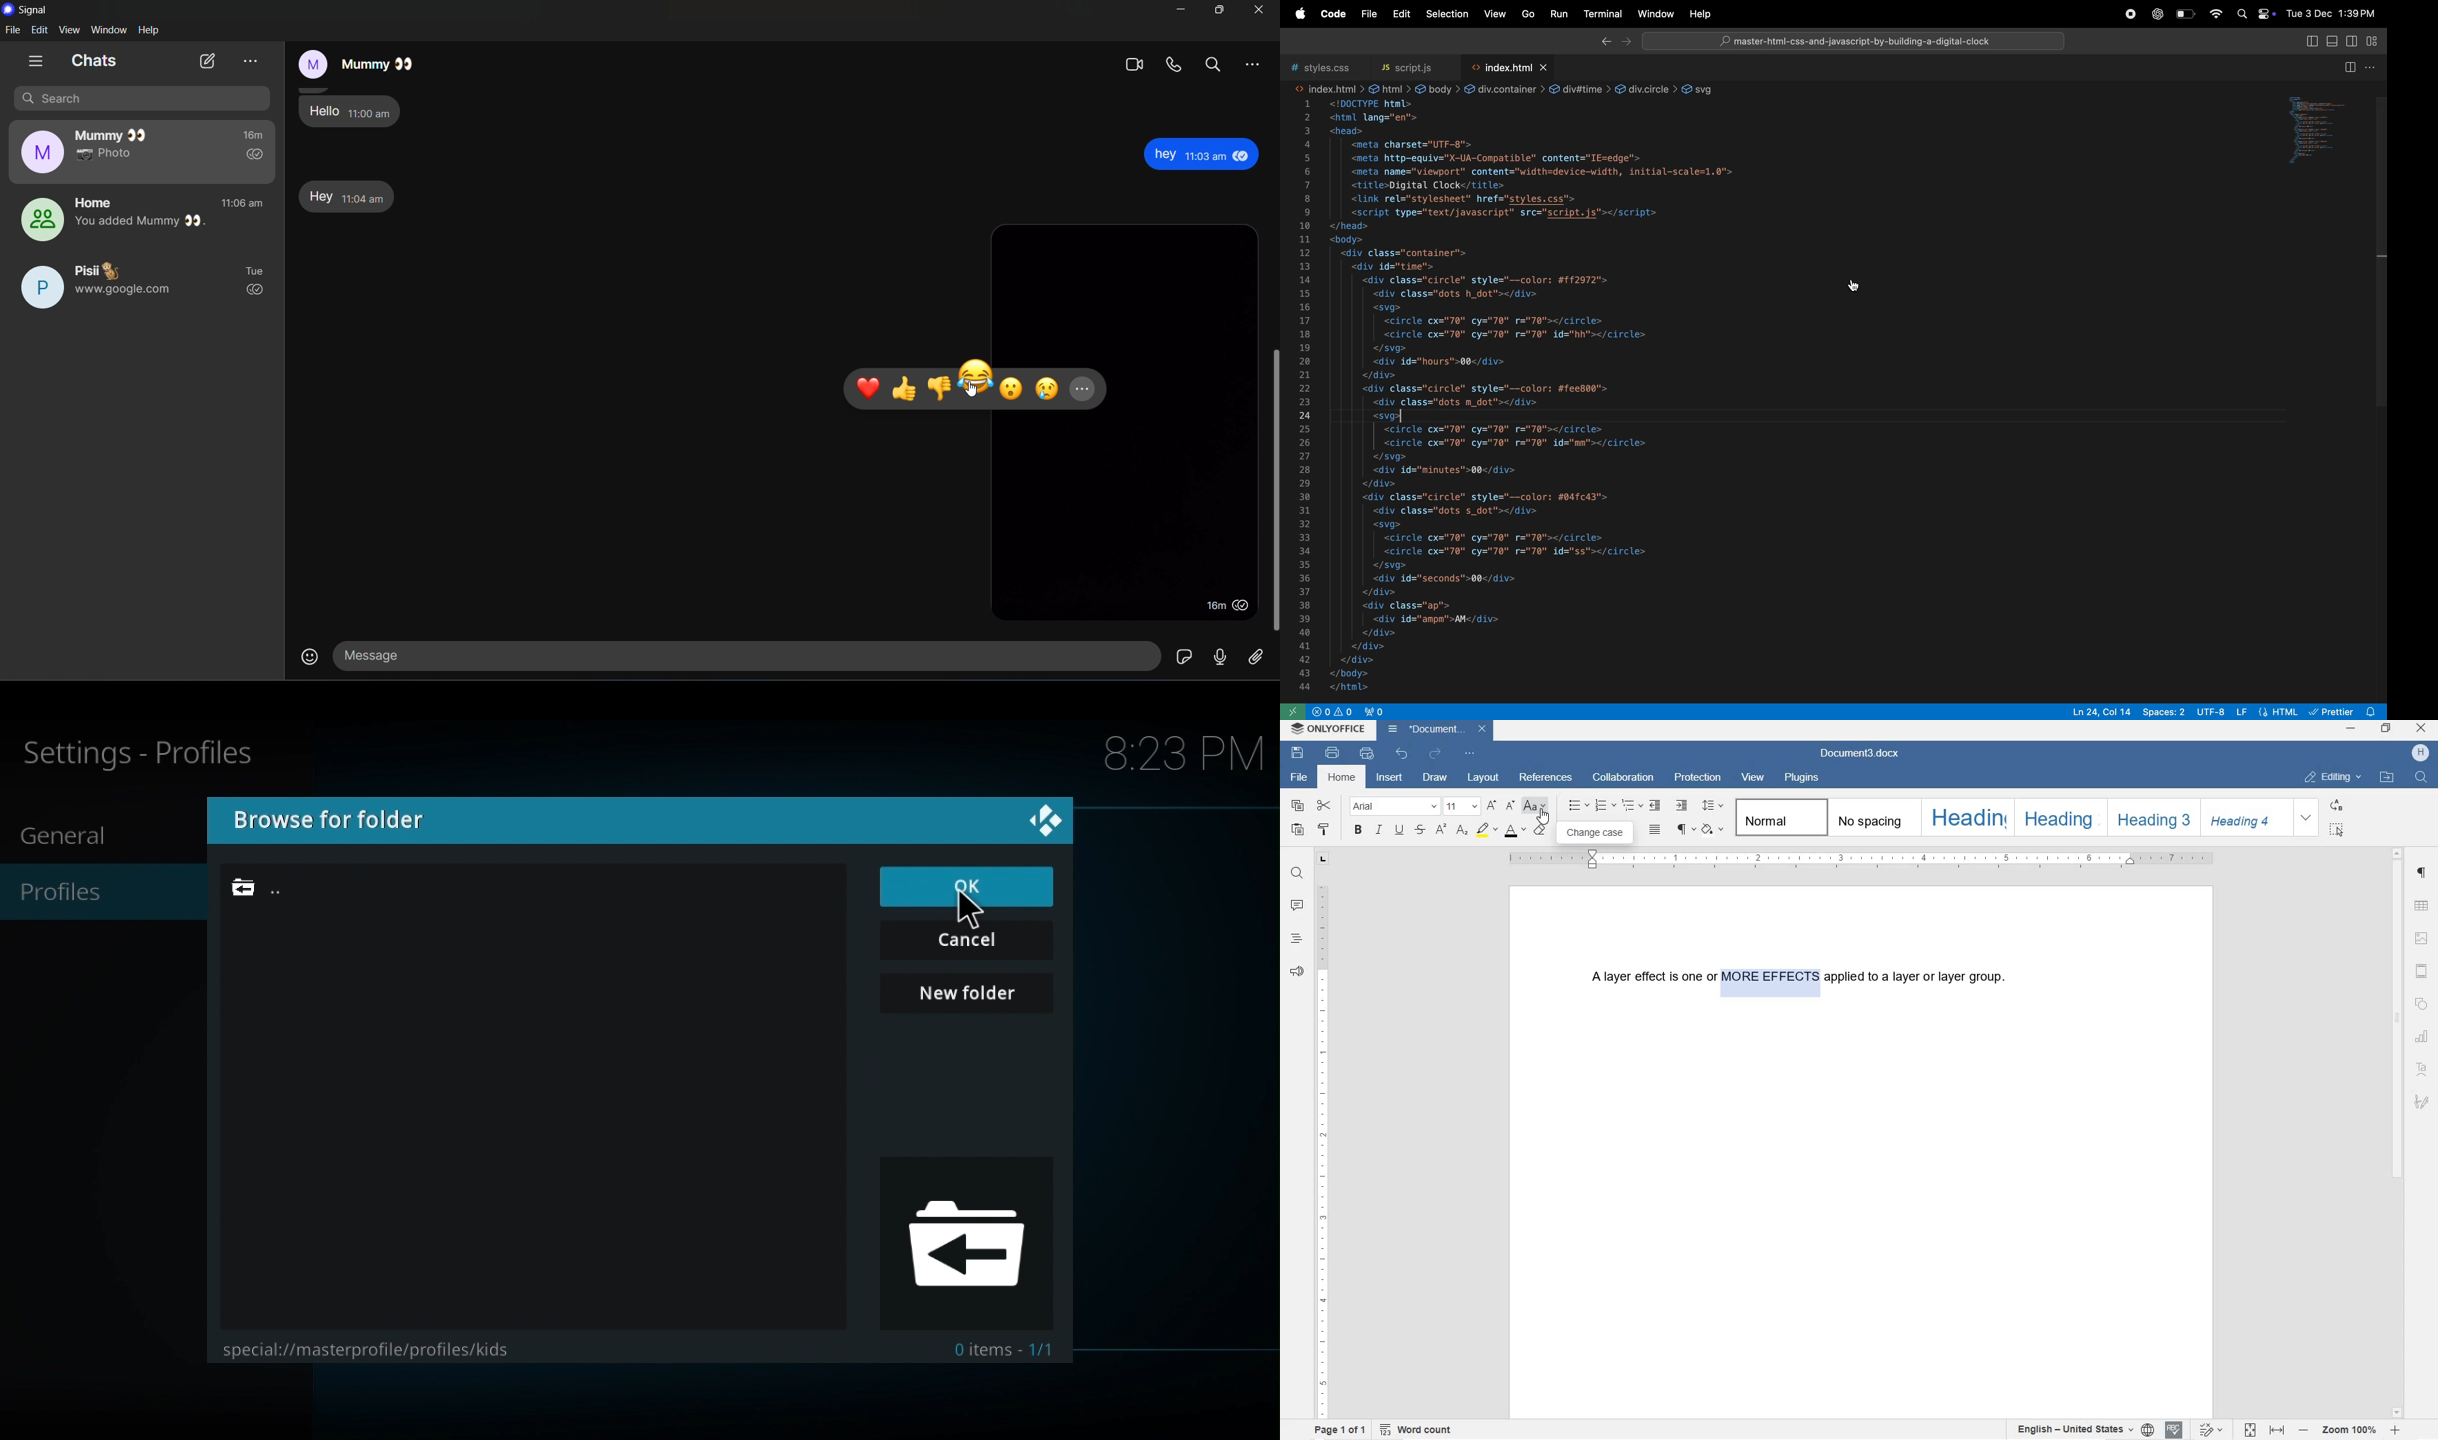 This screenshot has width=2464, height=1456. Describe the element at coordinates (2353, 729) in the screenshot. I see `MINIMIZE` at that location.